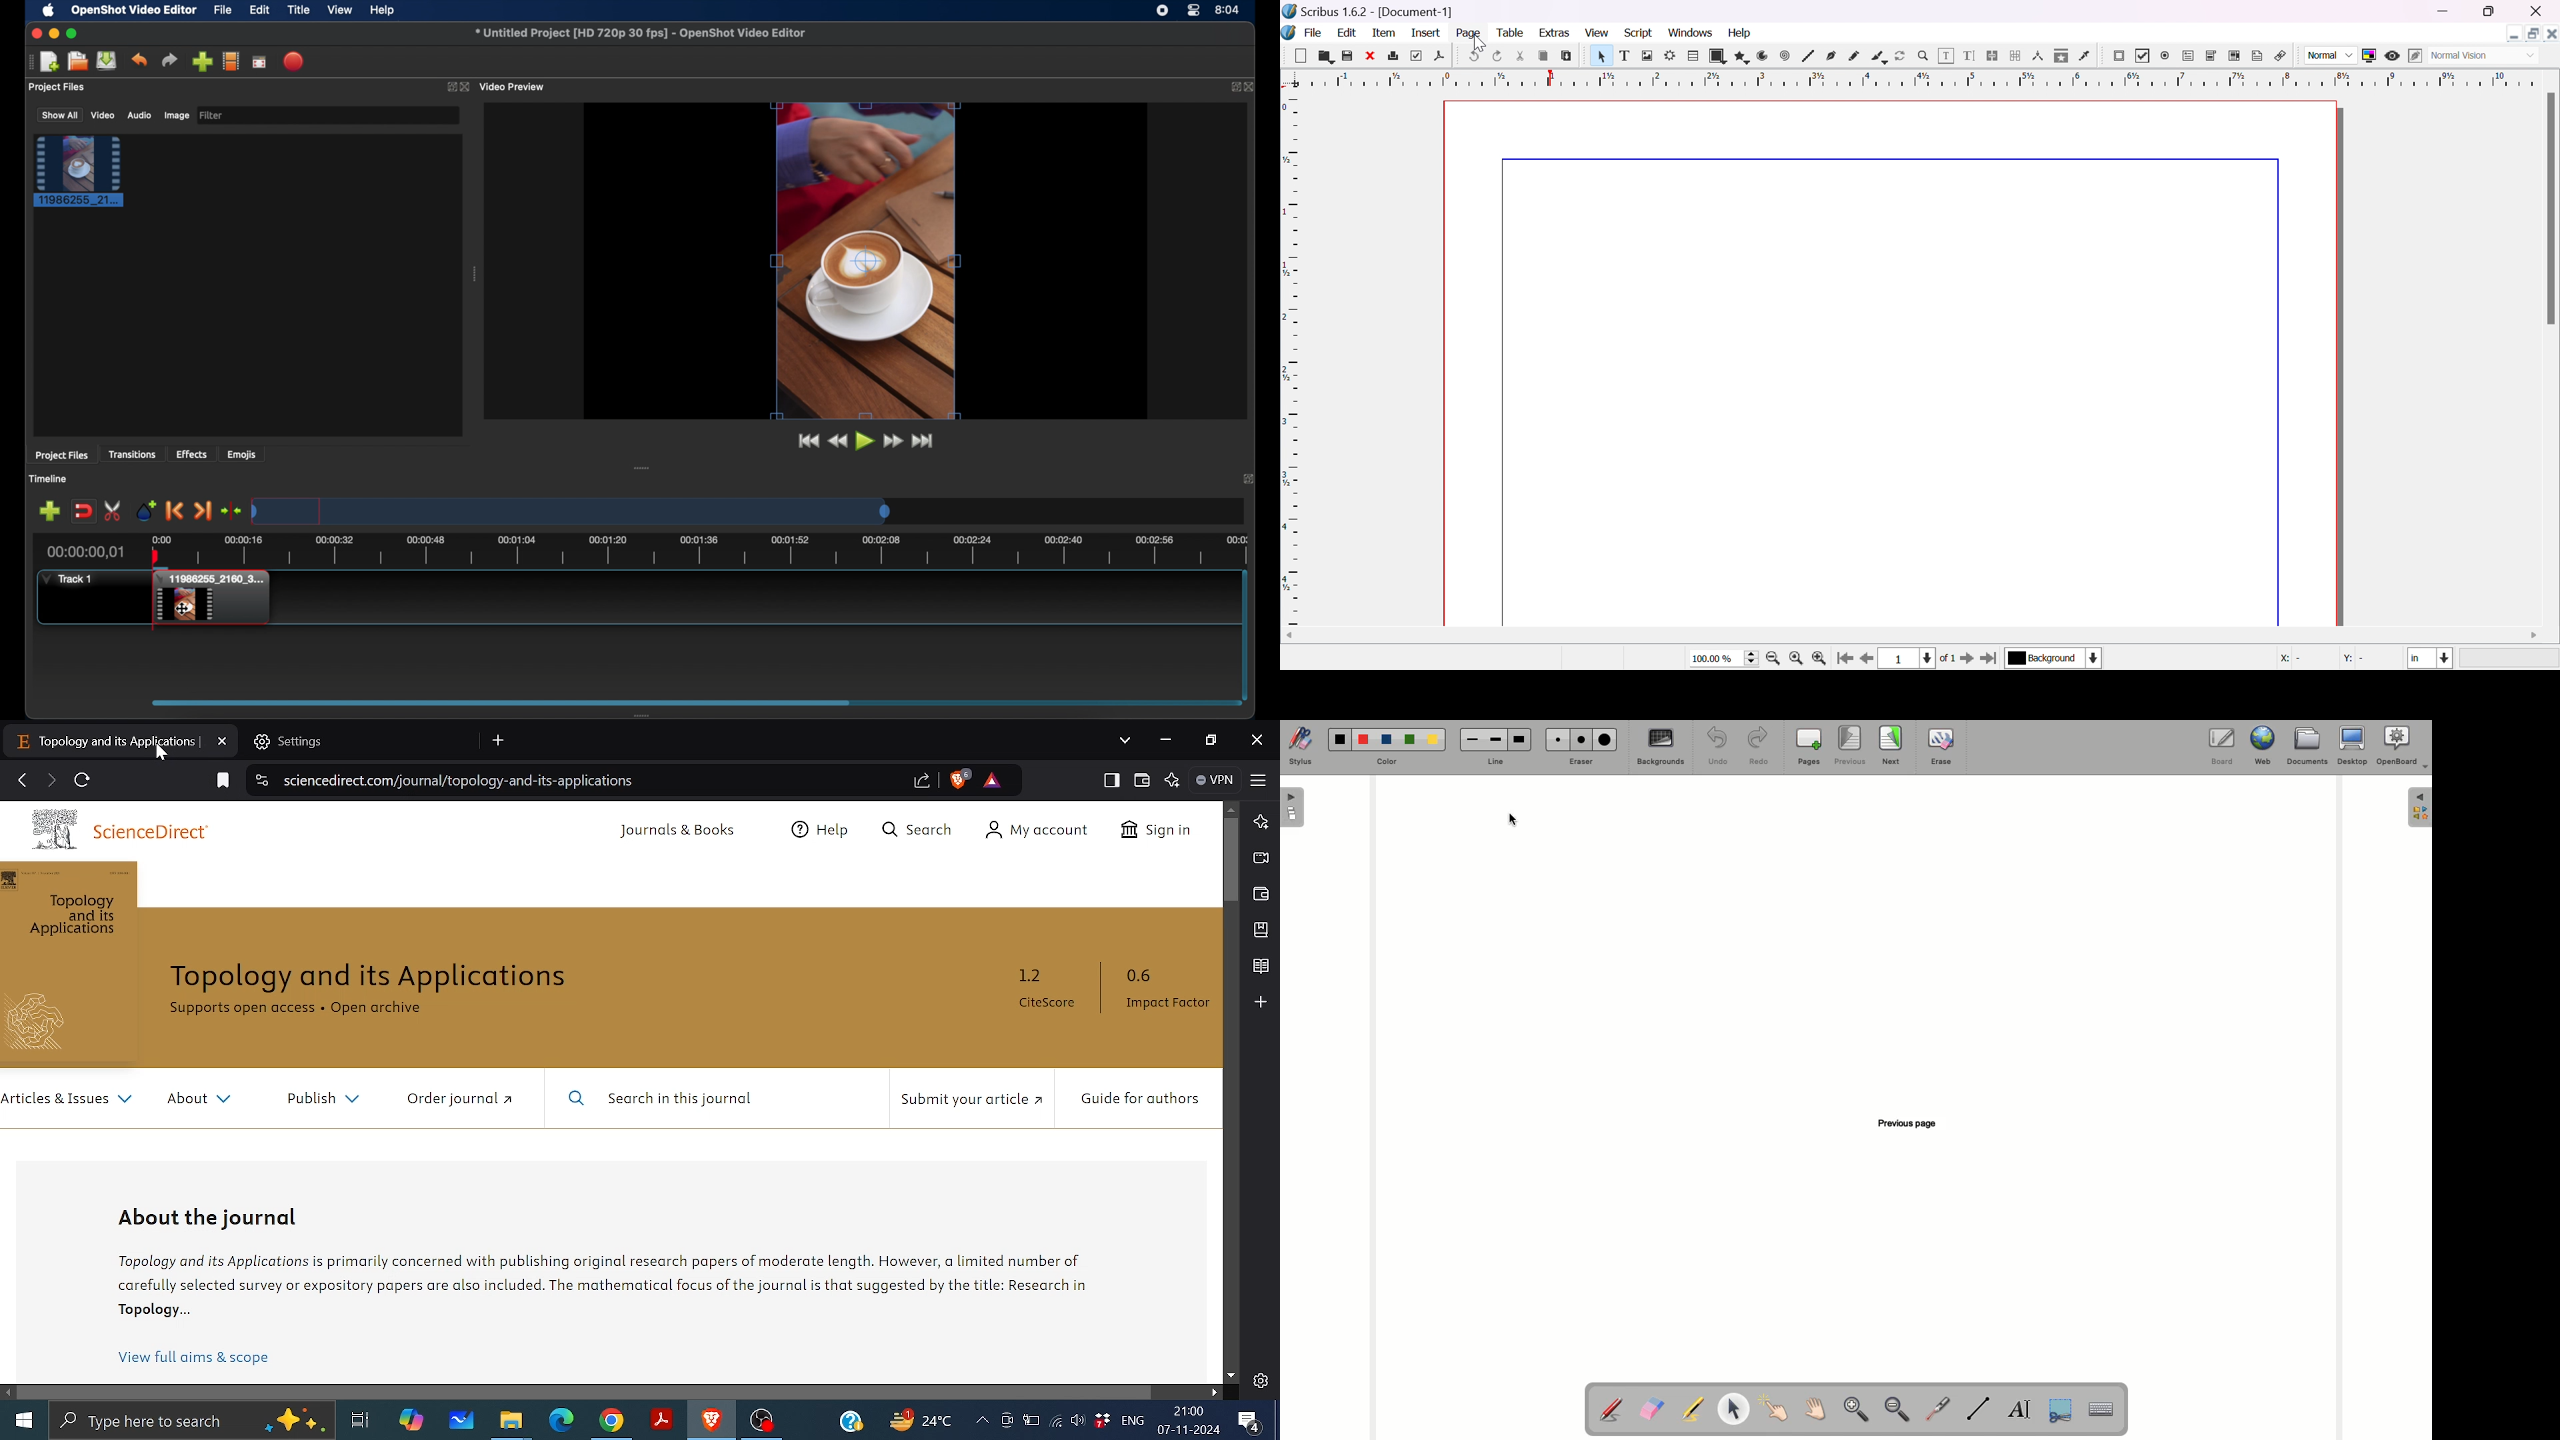  What do you see at coordinates (1900, 57) in the screenshot?
I see `rotate item` at bounding box center [1900, 57].